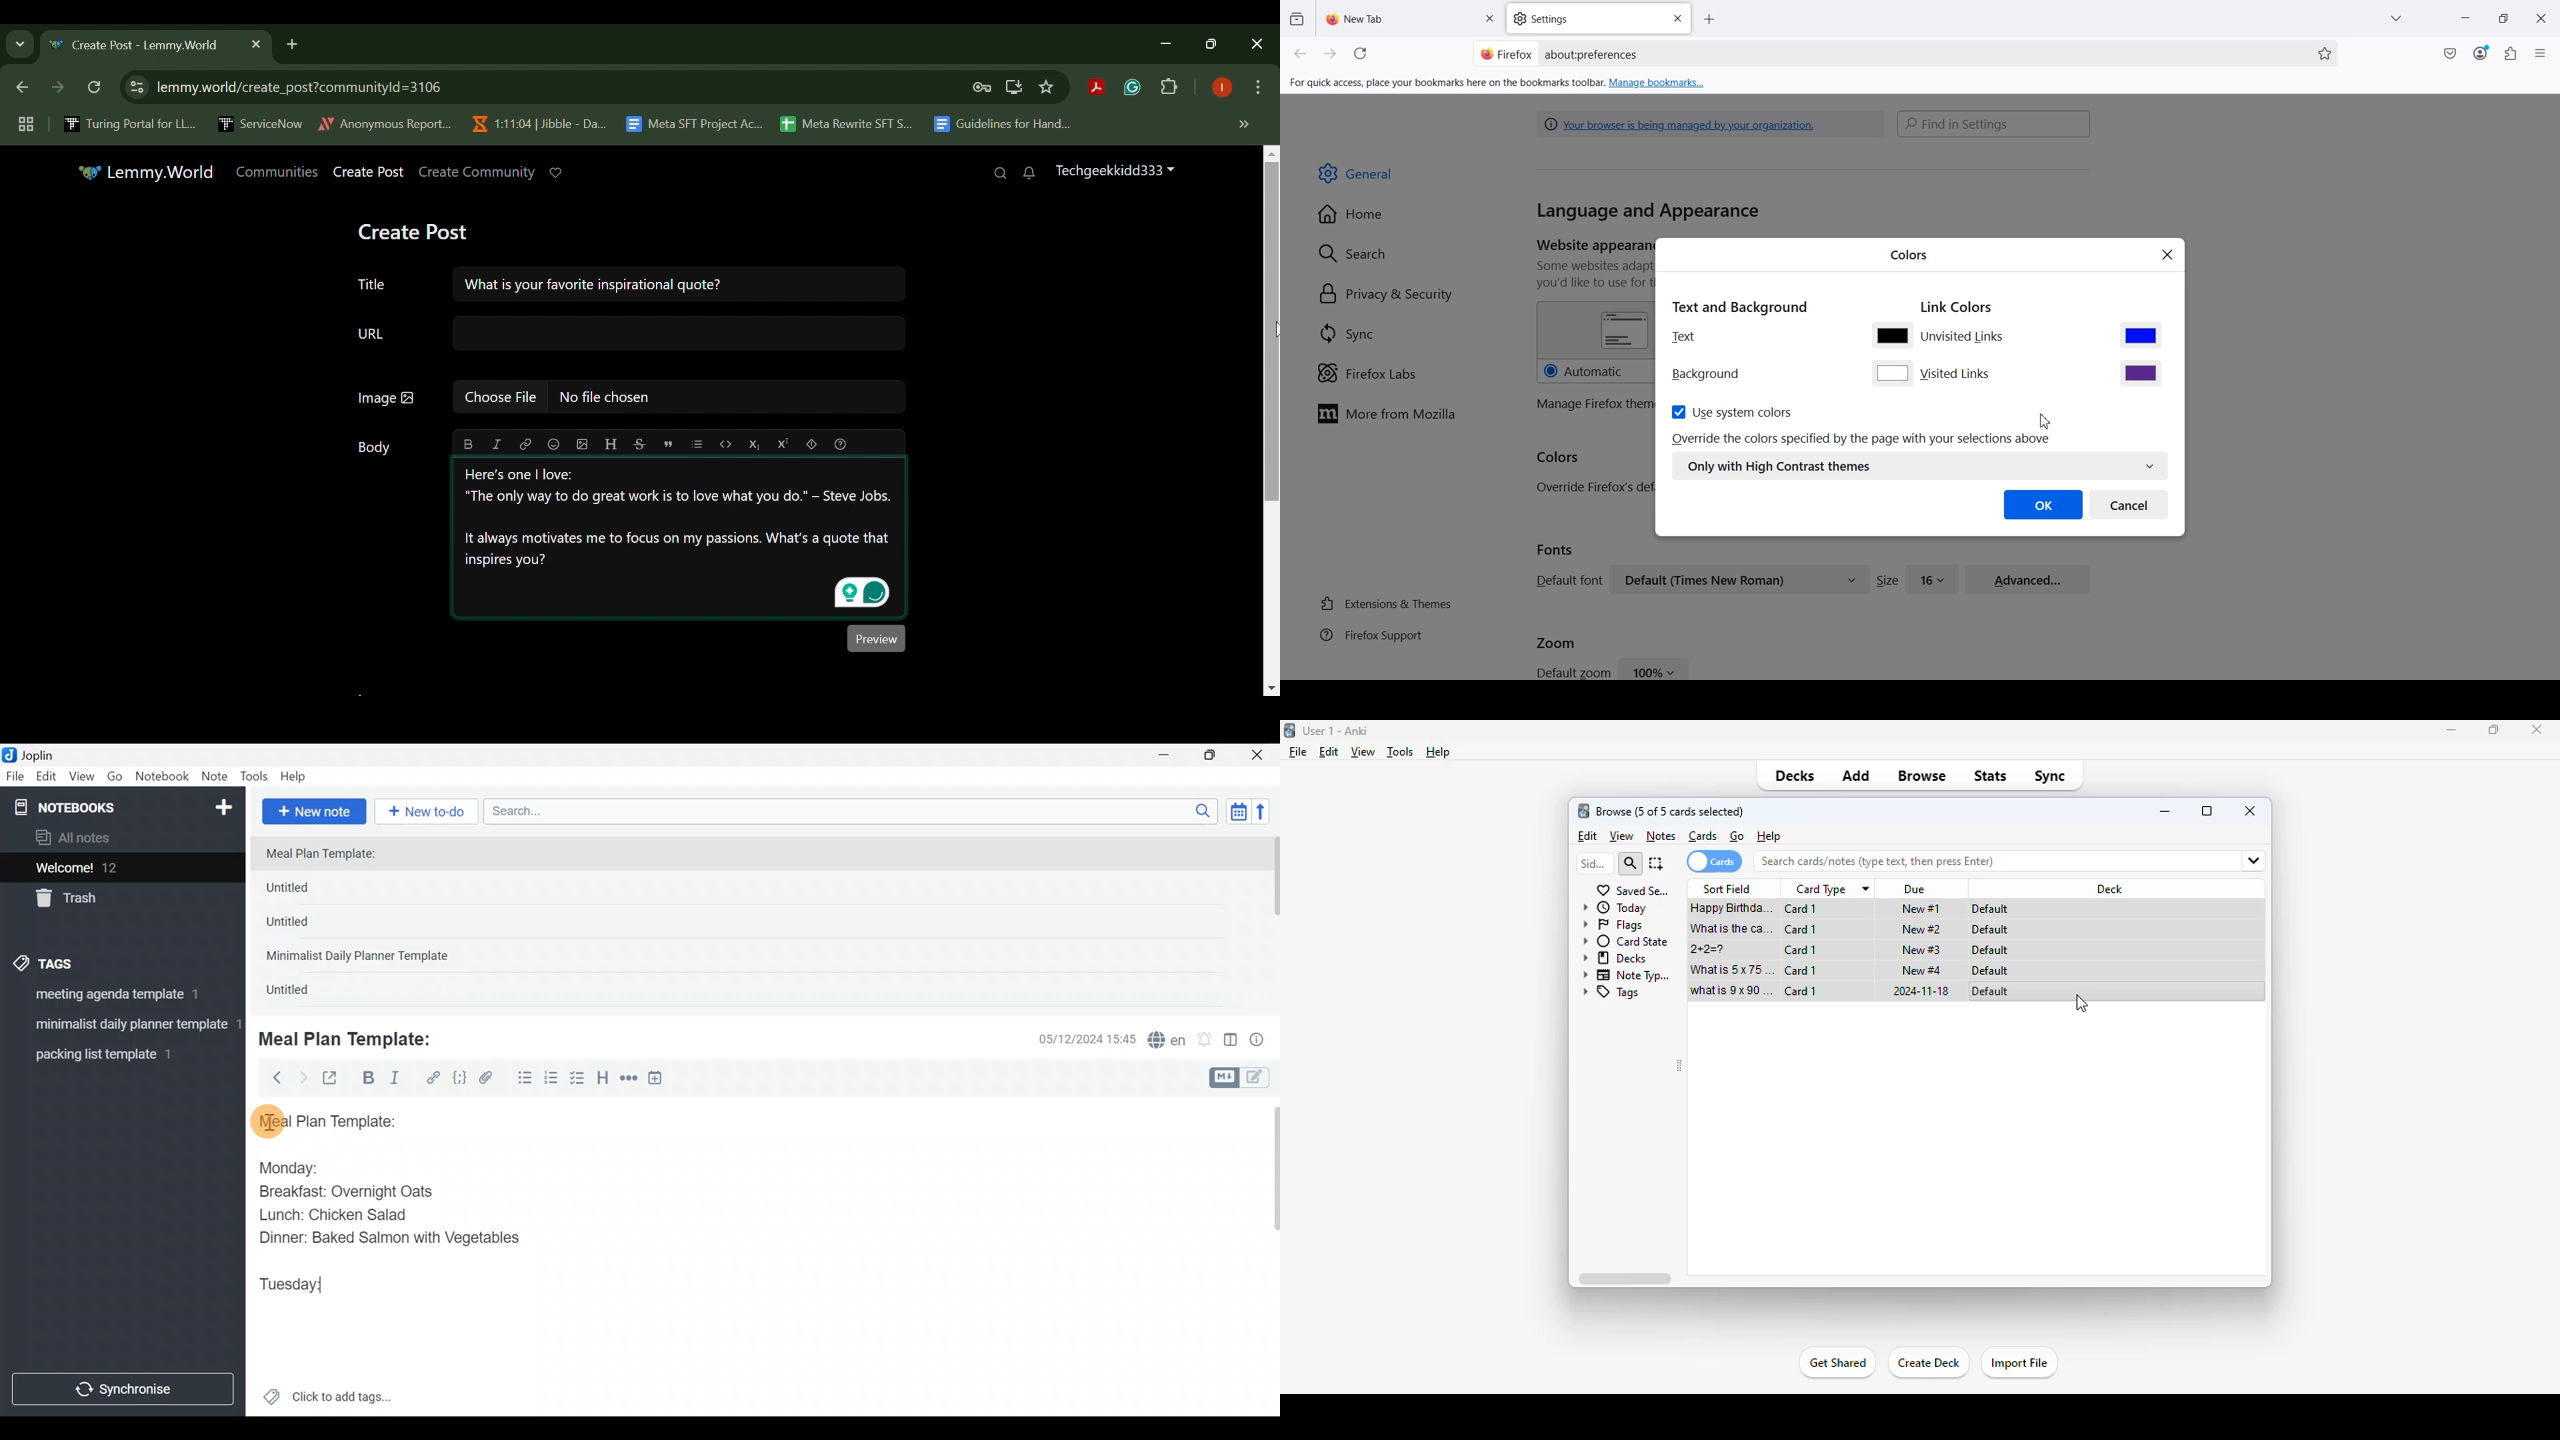  What do you see at coordinates (1214, 43) in the screenshot?
I see `Minimize Window` at bounding box center [1214, 43].